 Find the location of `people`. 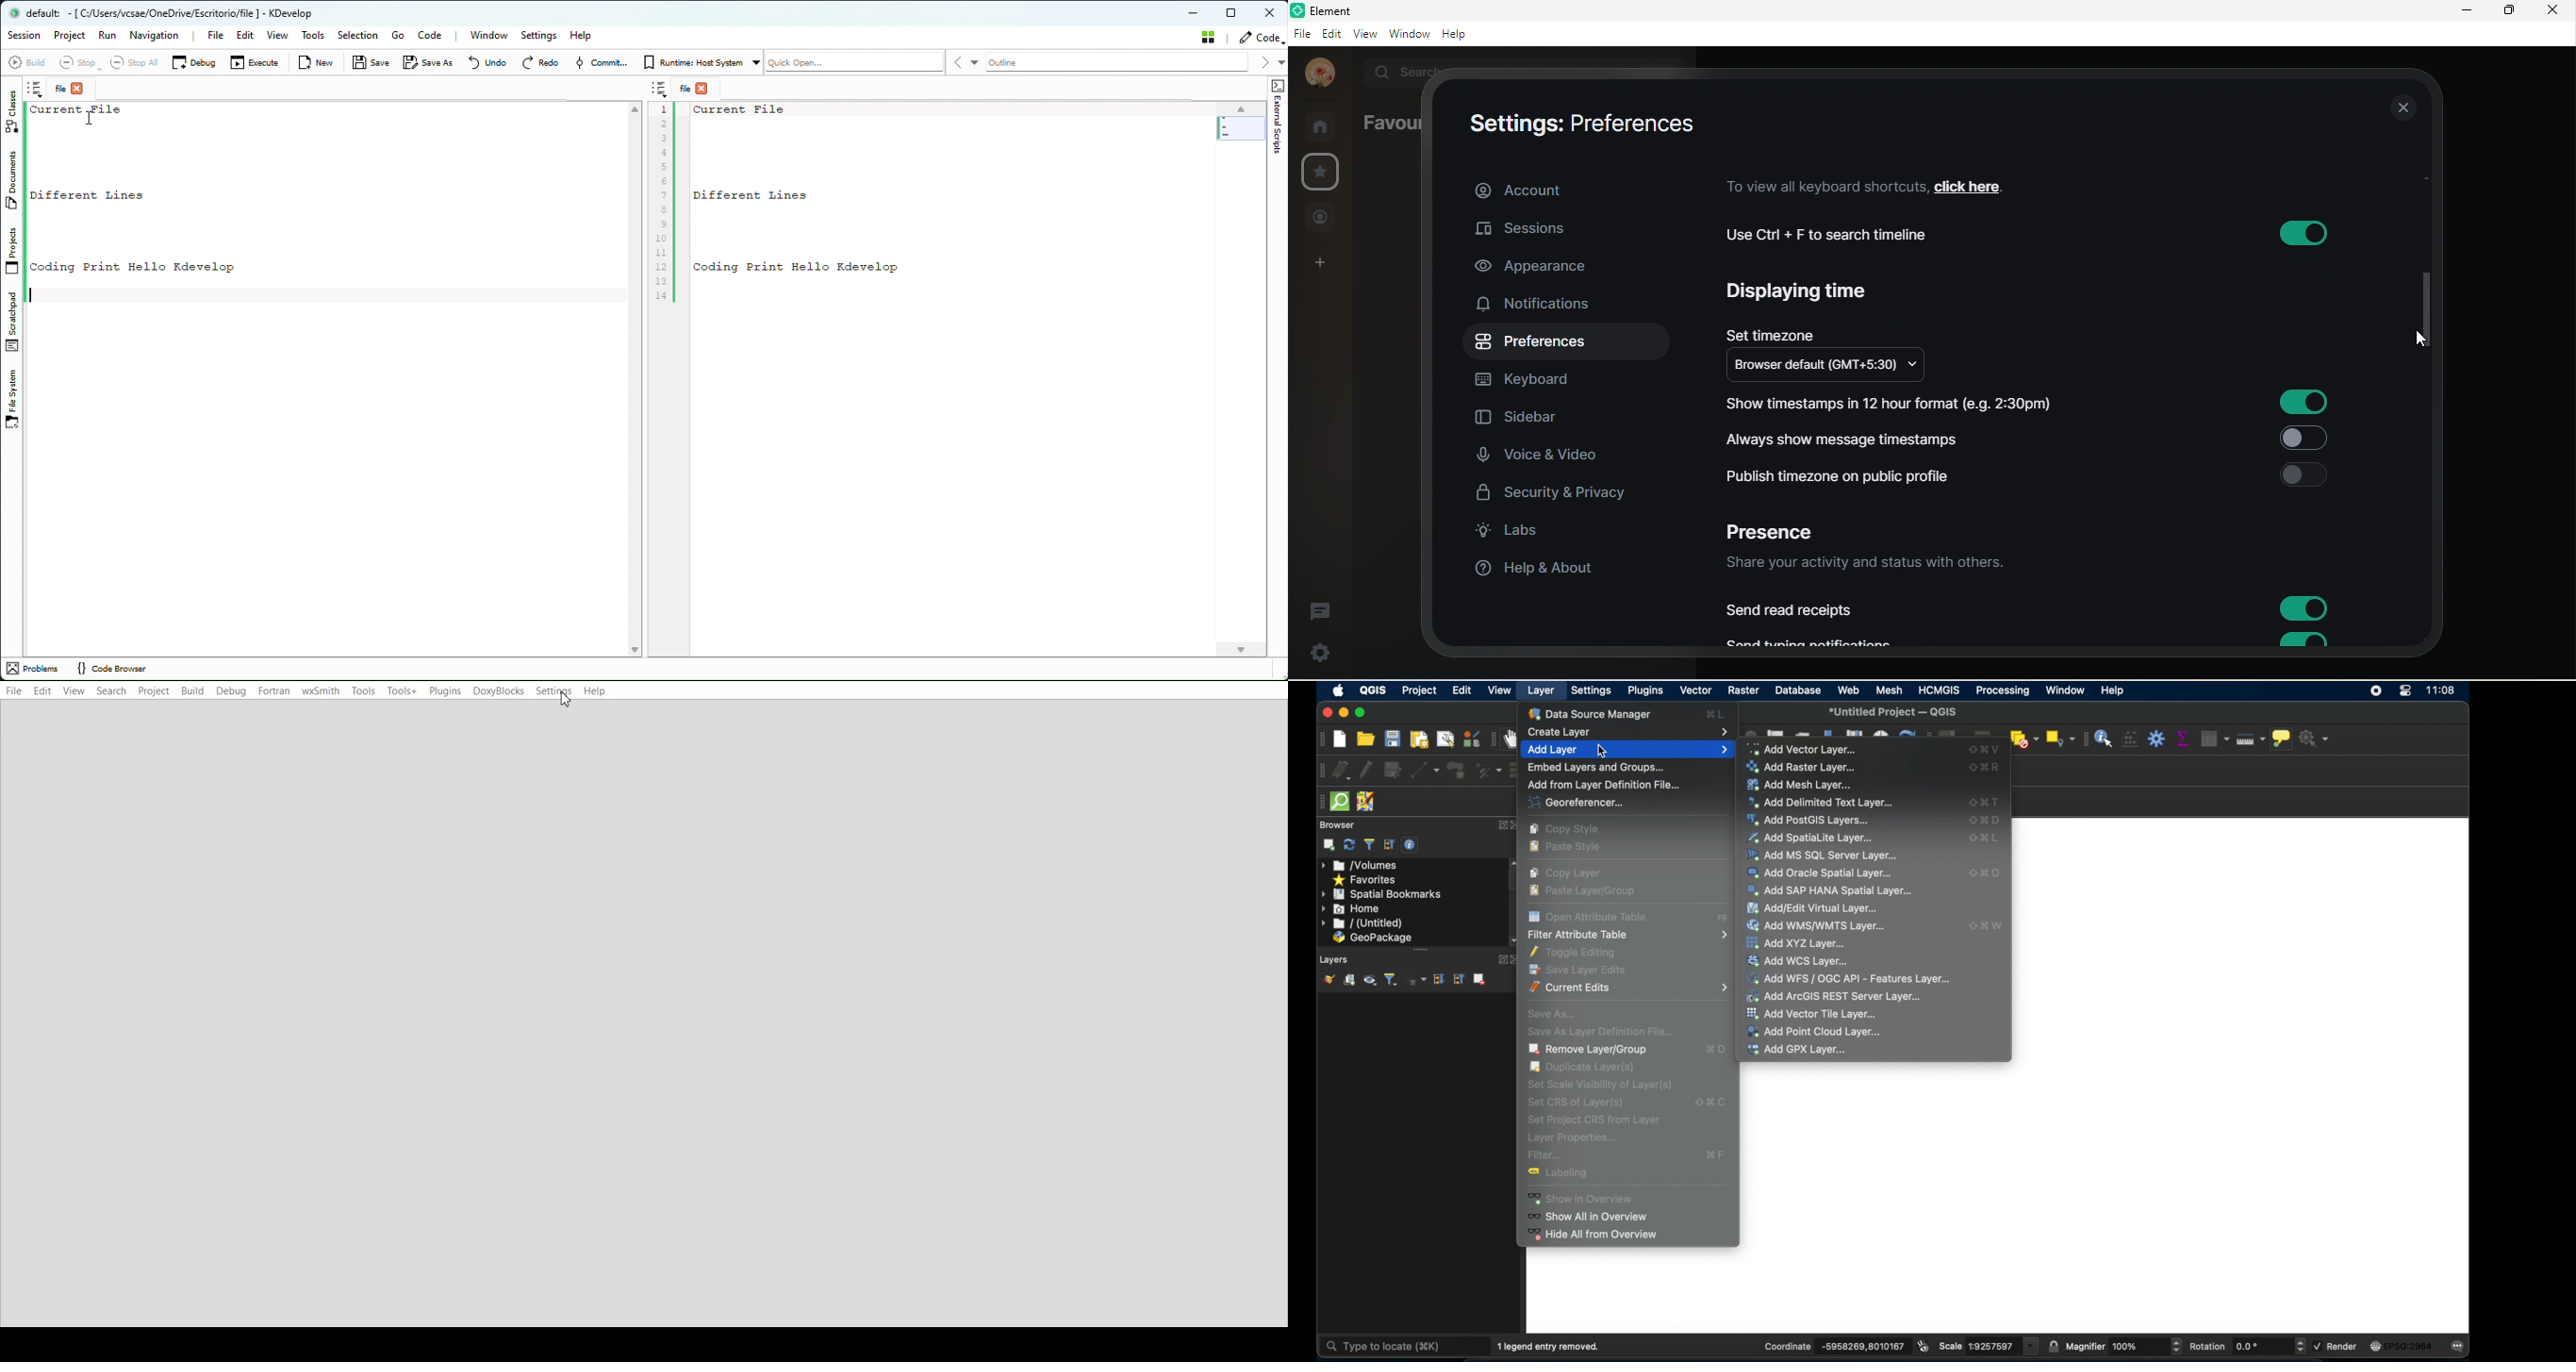

people is located at coordinates (1323, 217).